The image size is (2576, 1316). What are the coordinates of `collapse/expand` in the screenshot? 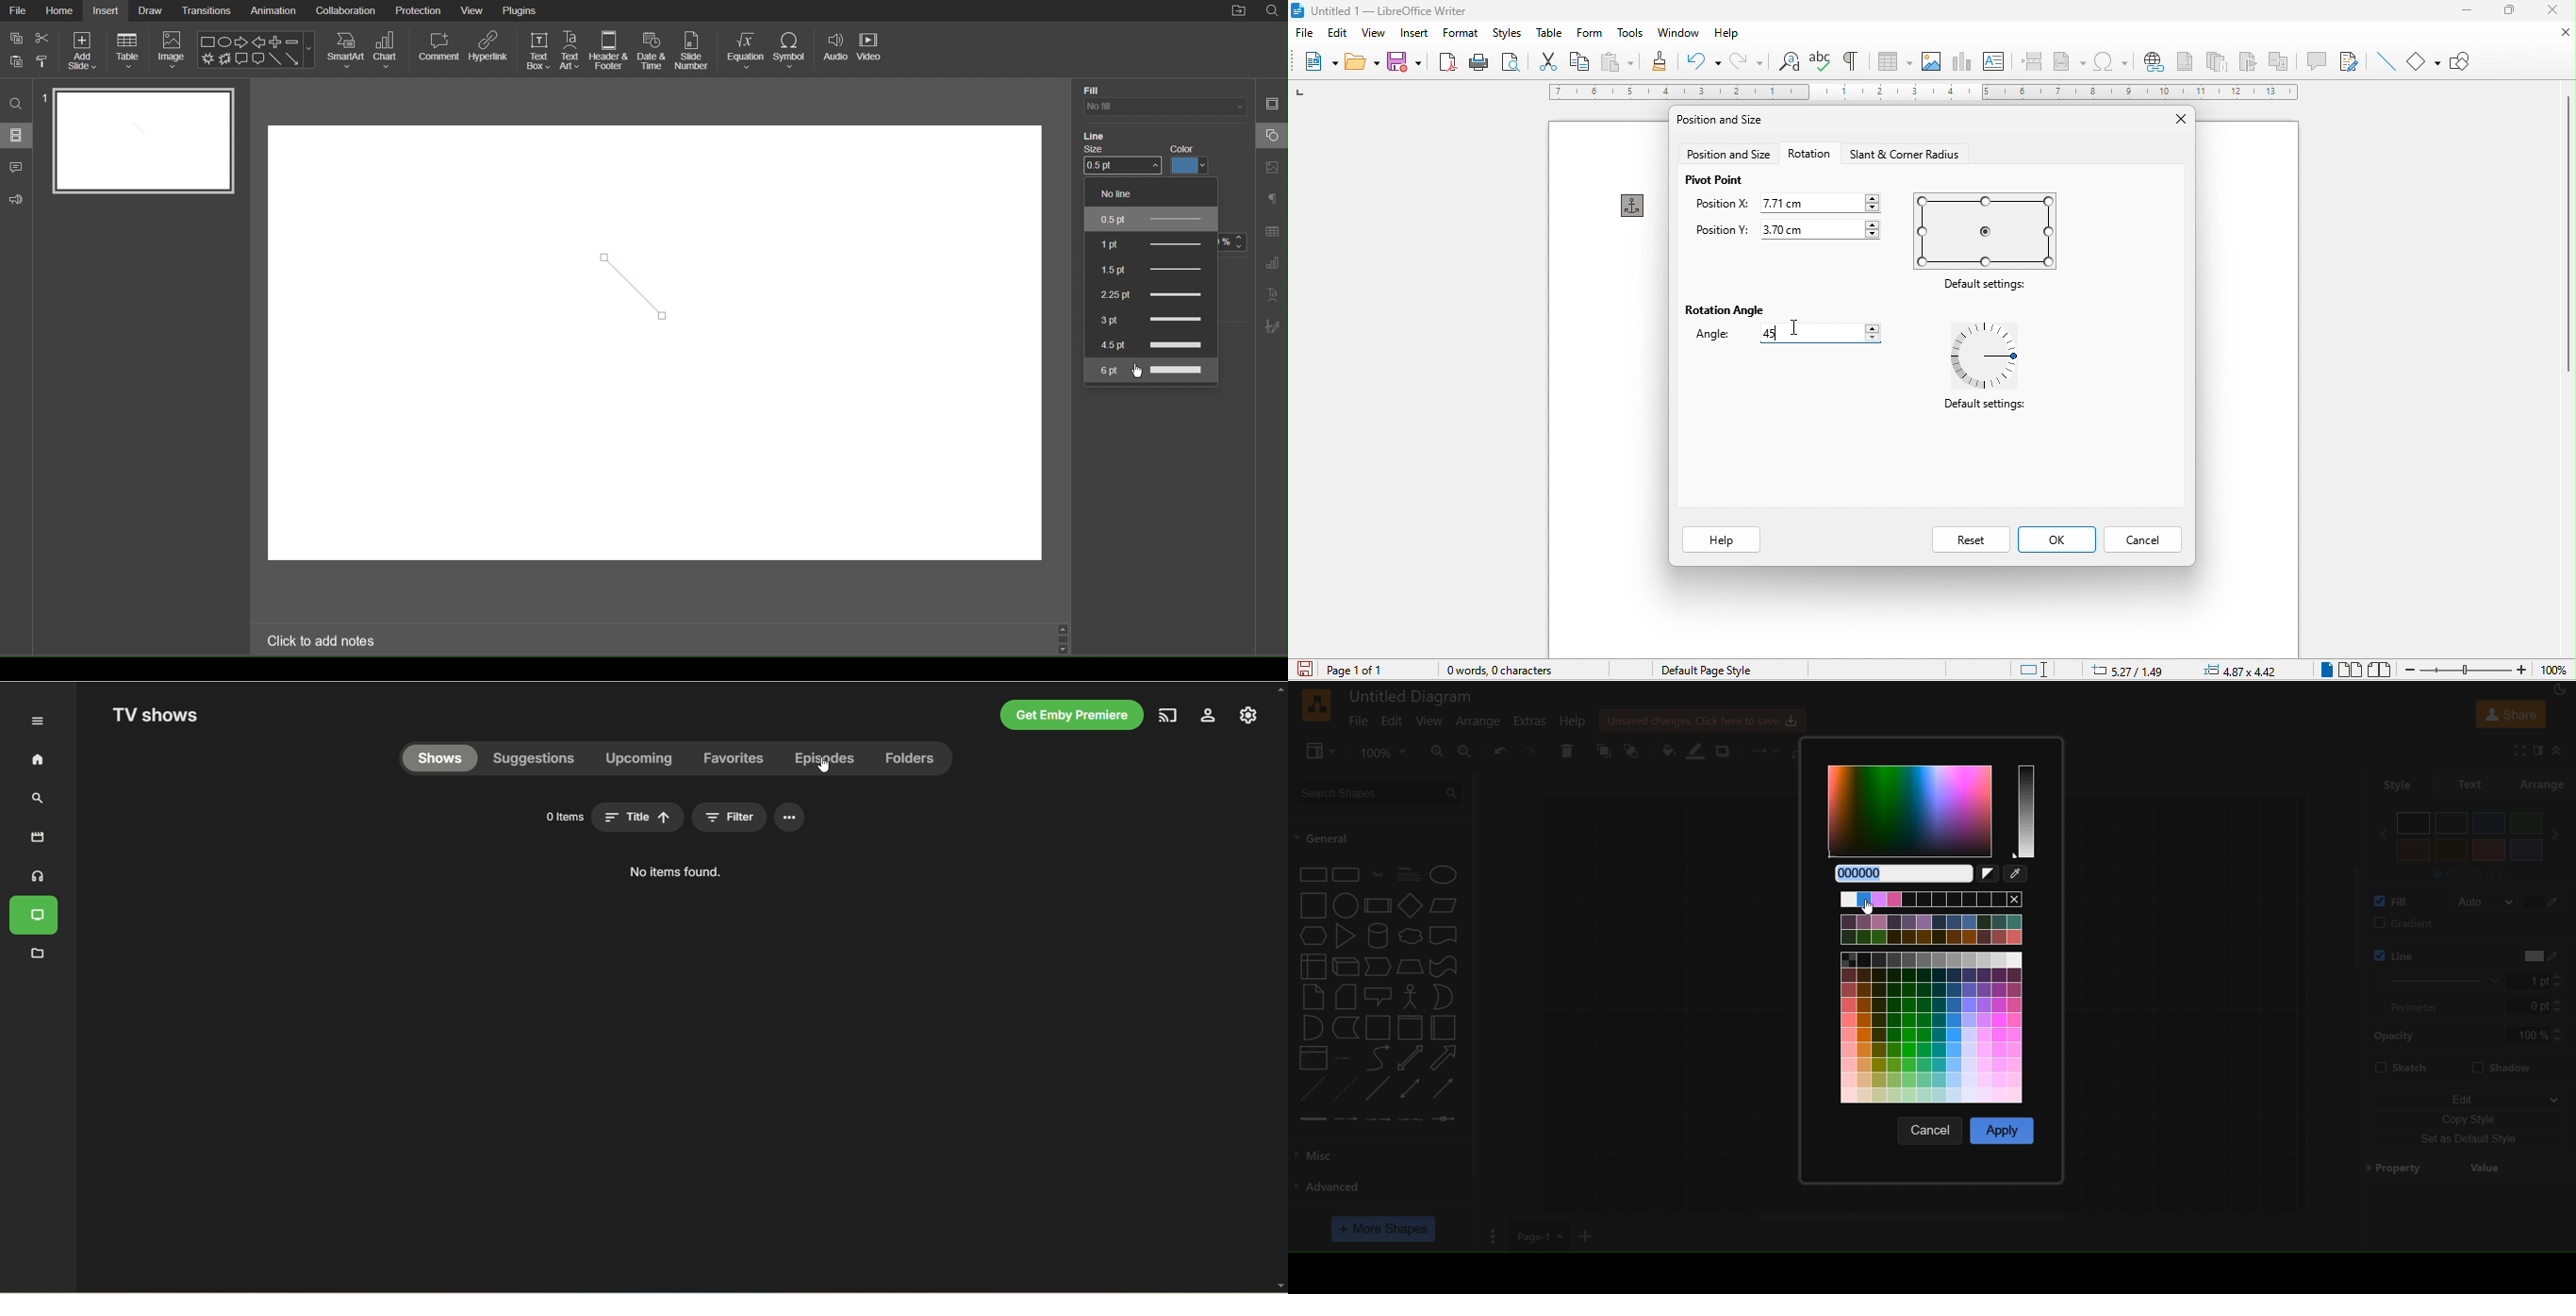 It's located at (2563, 751).